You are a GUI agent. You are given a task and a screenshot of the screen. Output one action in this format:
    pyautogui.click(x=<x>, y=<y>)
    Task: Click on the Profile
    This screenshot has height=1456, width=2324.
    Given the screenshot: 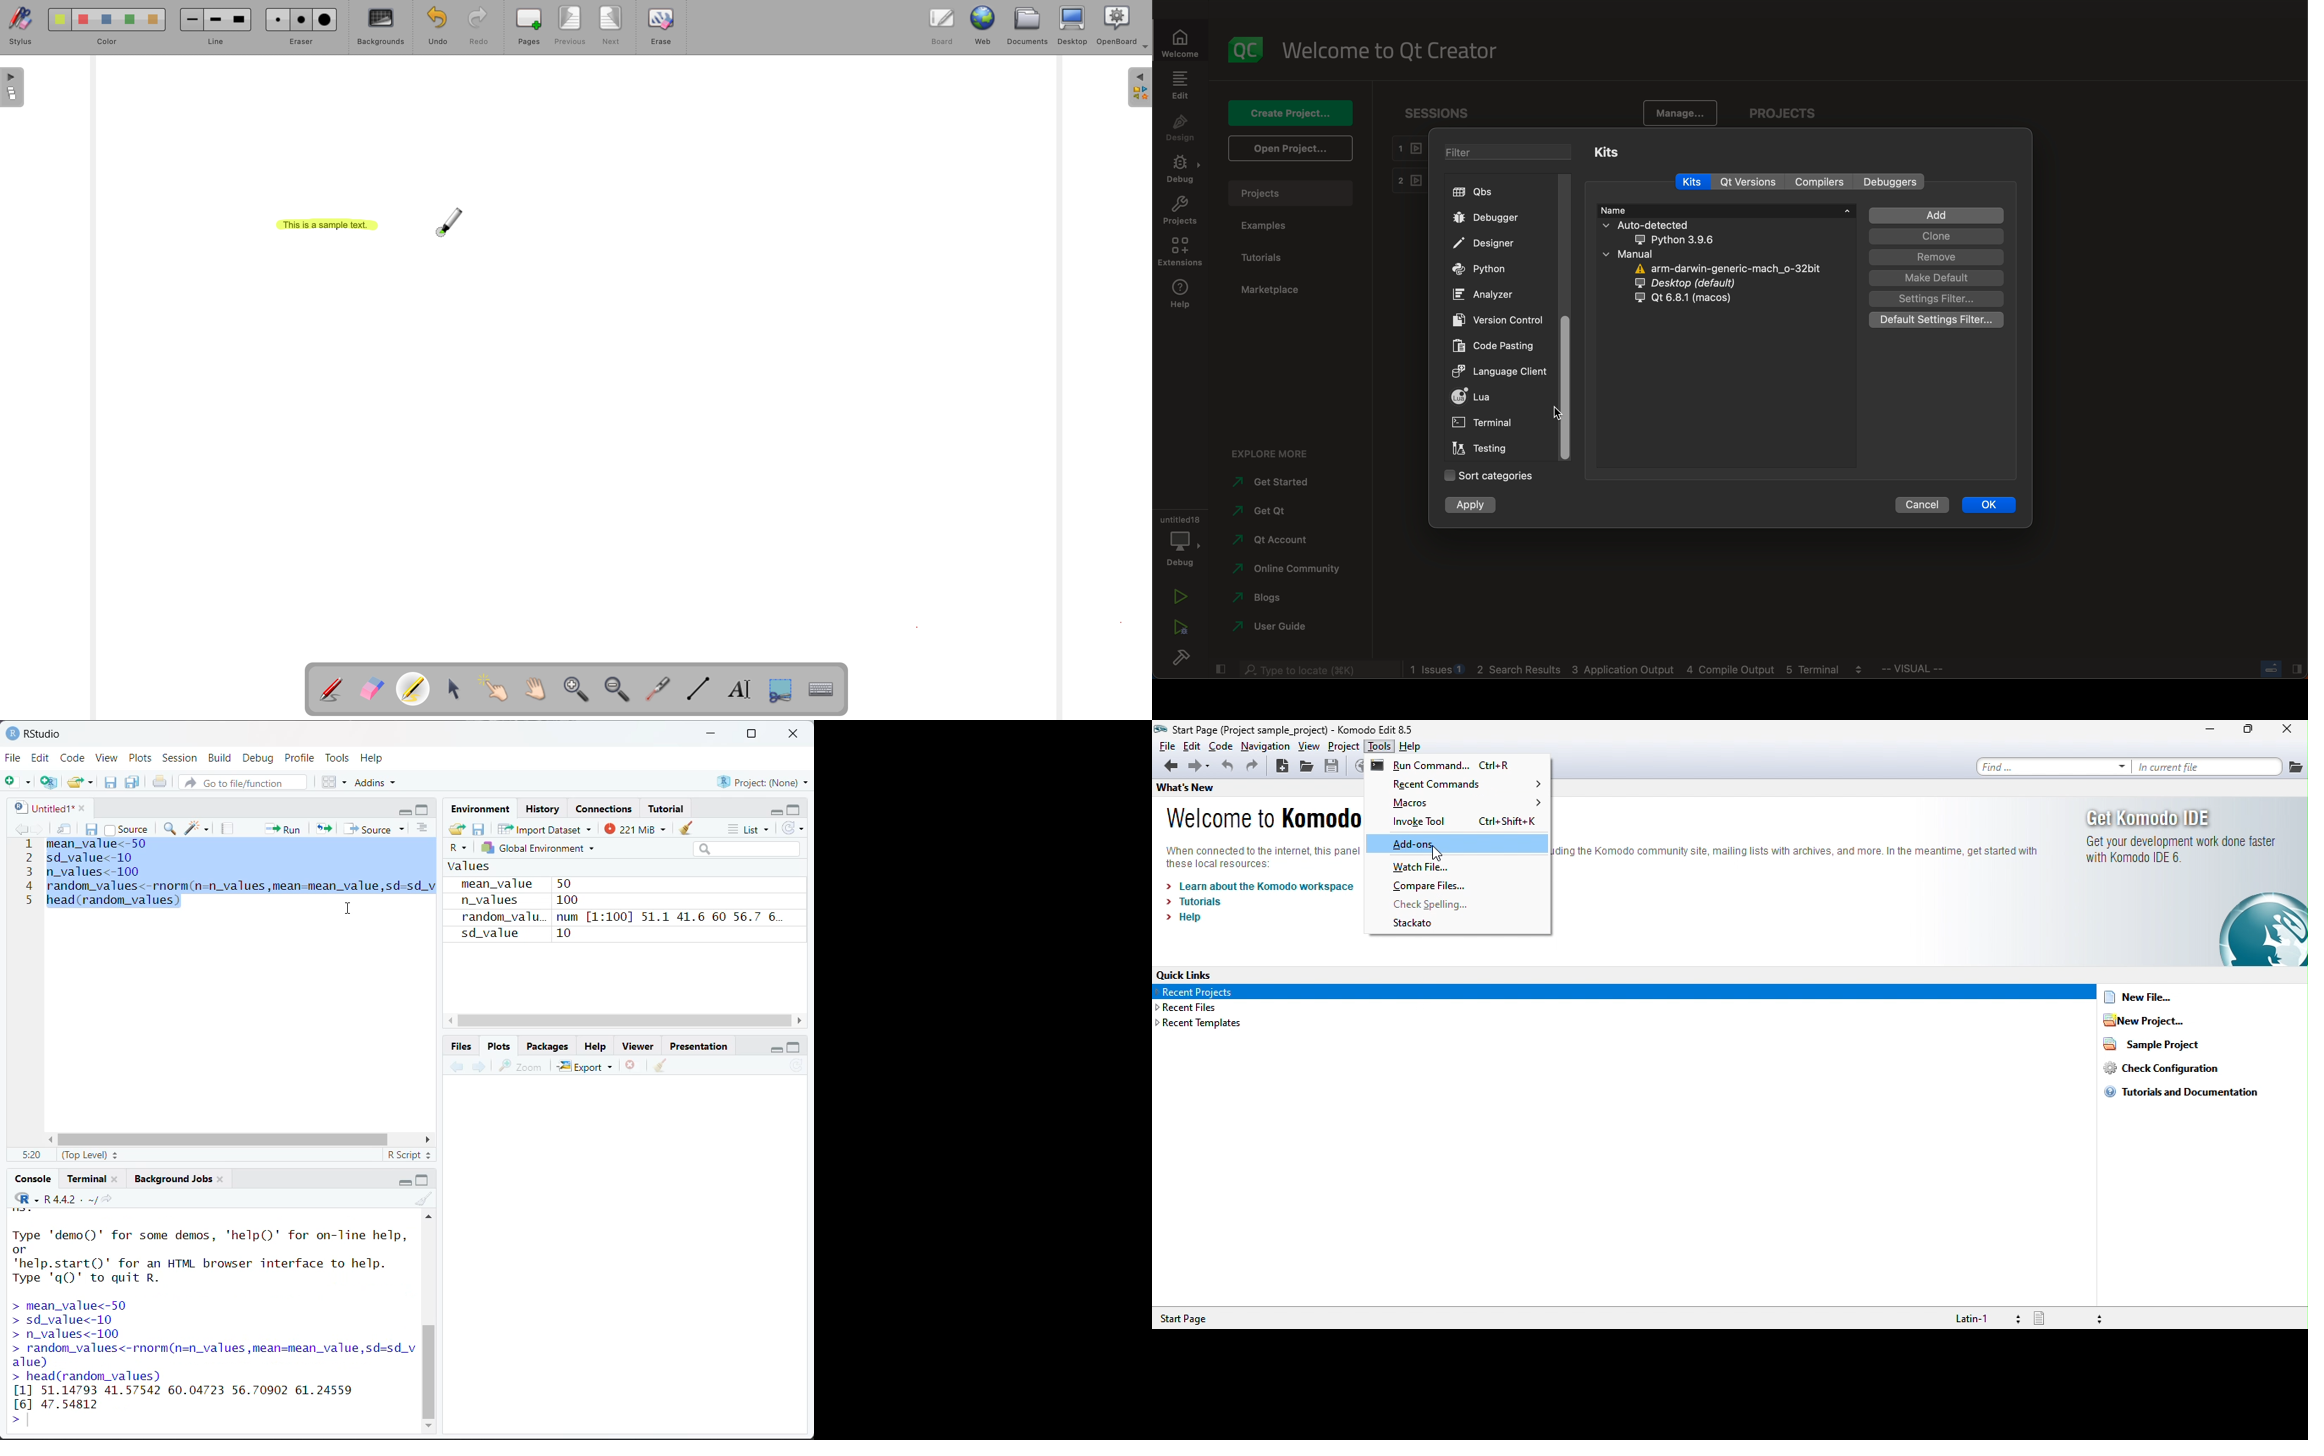 What is the action you would take?
    pyautogui.click(x=302, y=757)
    